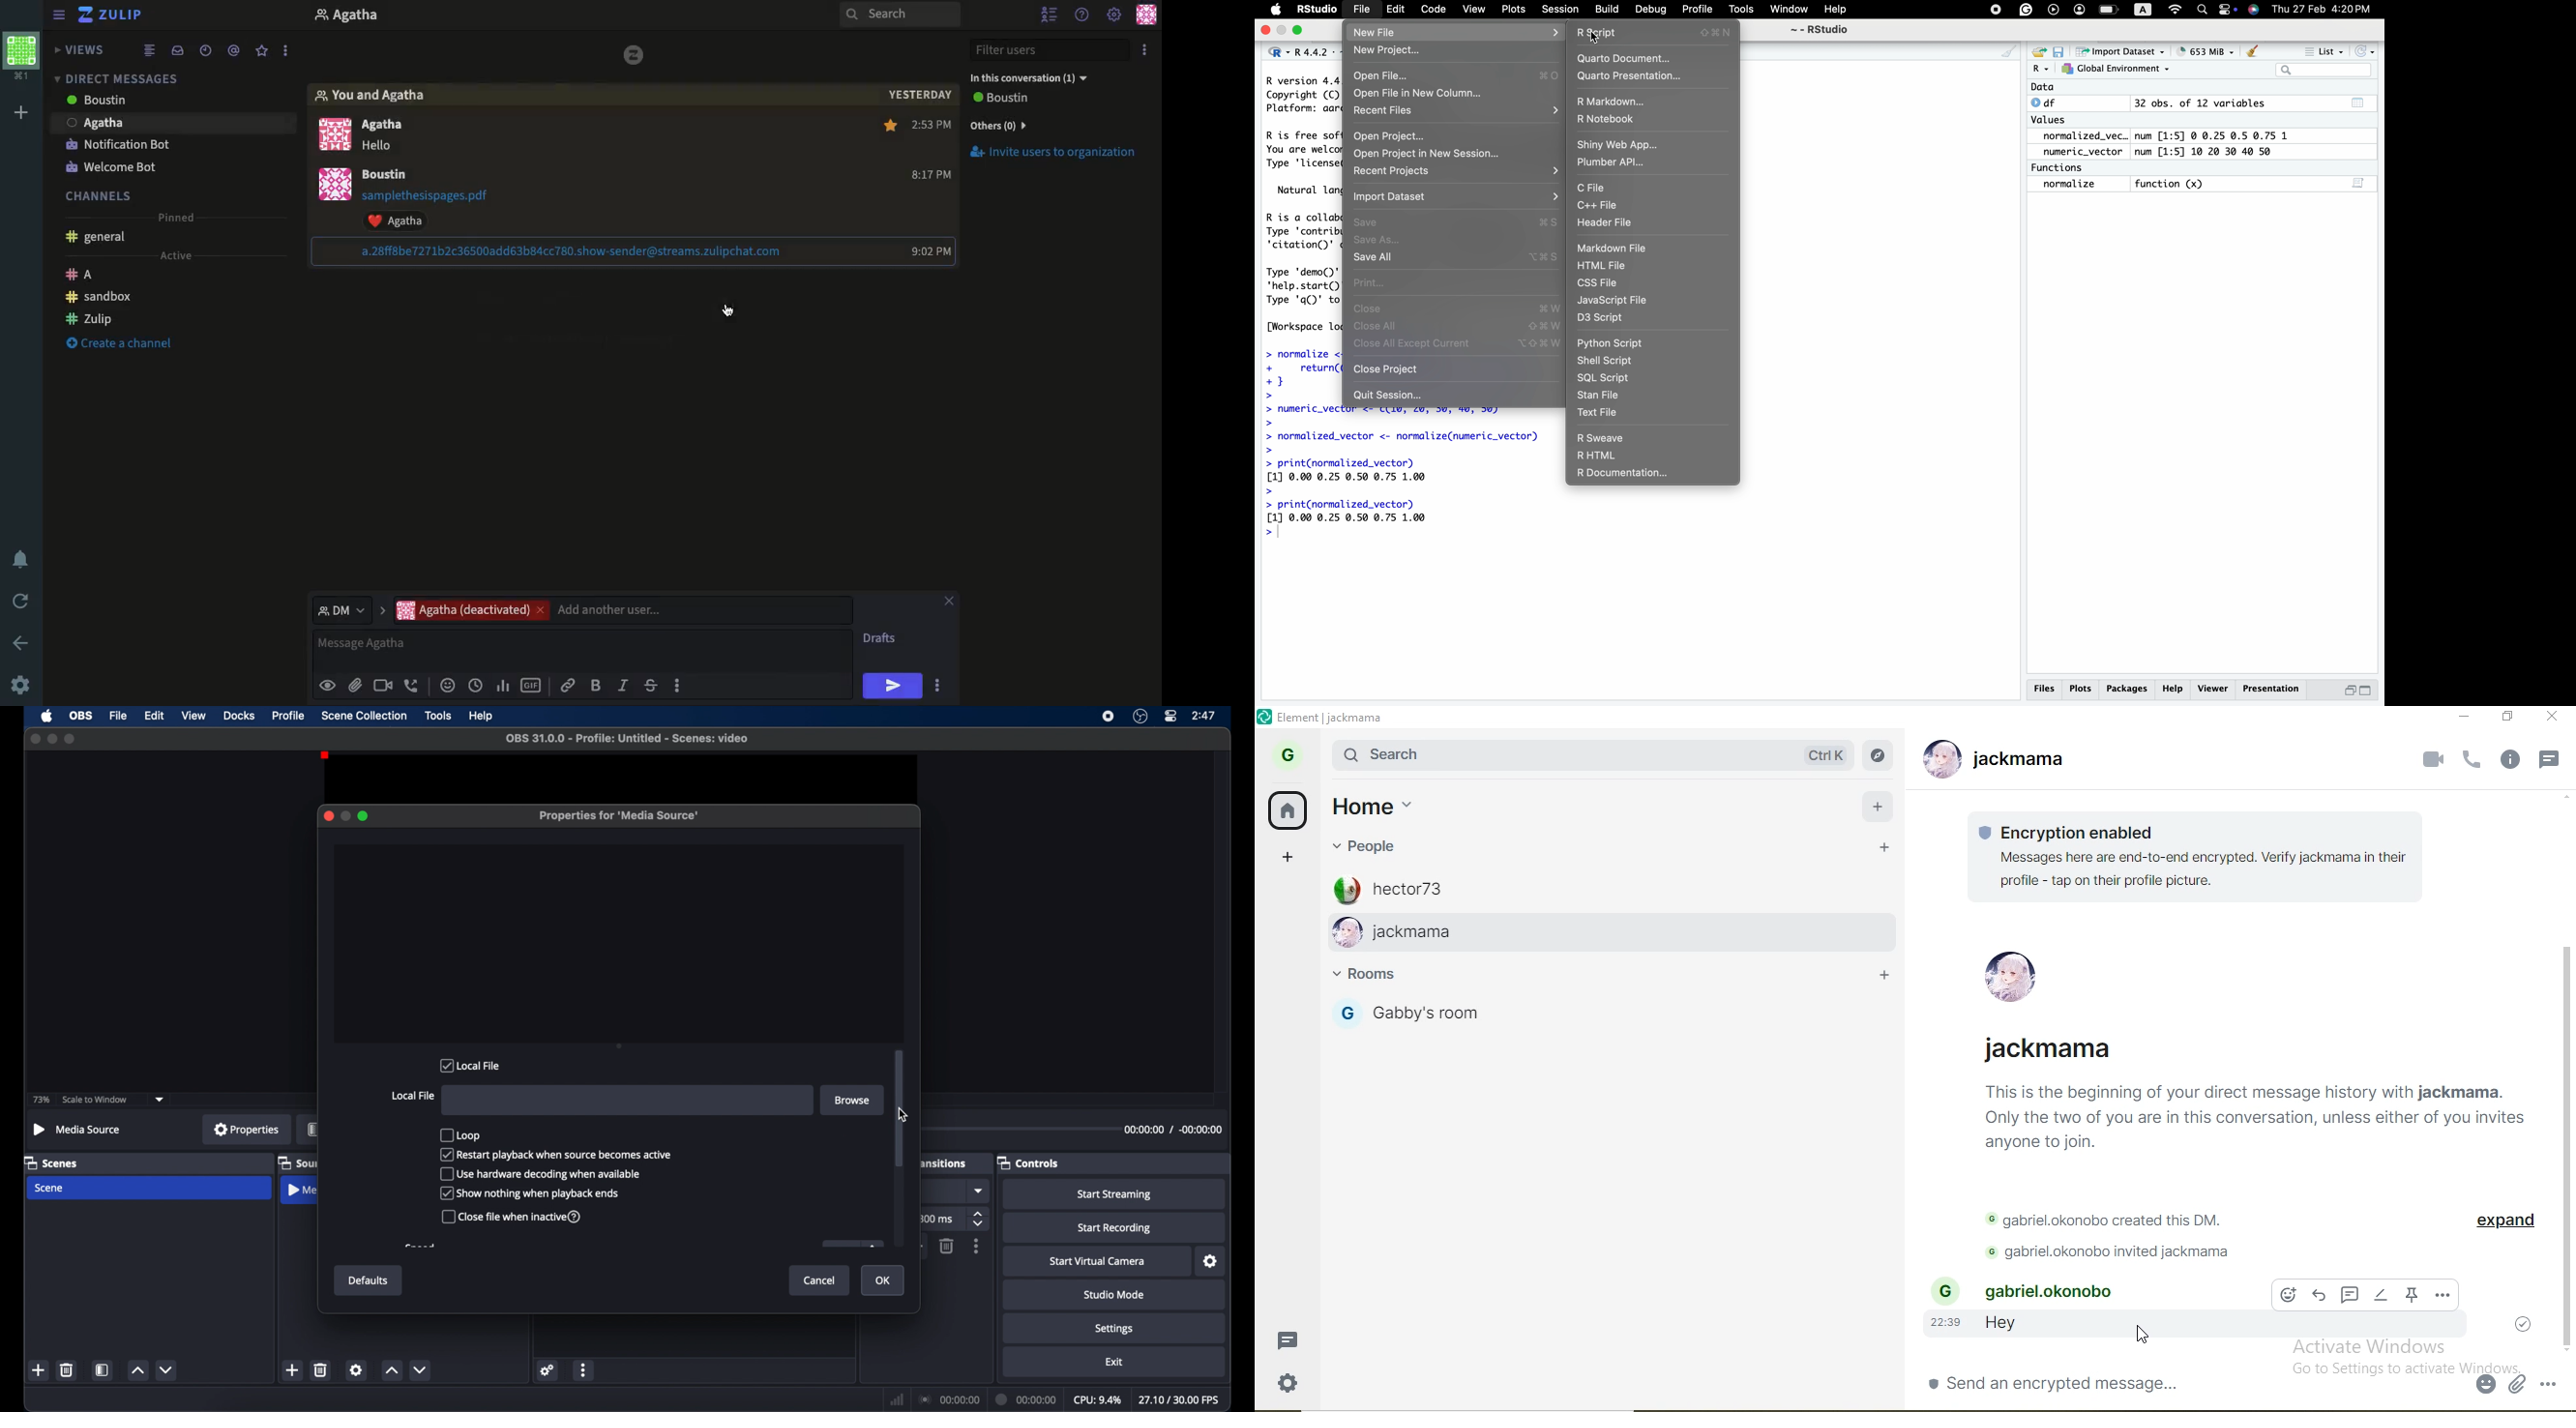  What do you see at coordinates (1597, 205) in the screenshot?
I see `C++ File` at bounding box center [1597, 205].